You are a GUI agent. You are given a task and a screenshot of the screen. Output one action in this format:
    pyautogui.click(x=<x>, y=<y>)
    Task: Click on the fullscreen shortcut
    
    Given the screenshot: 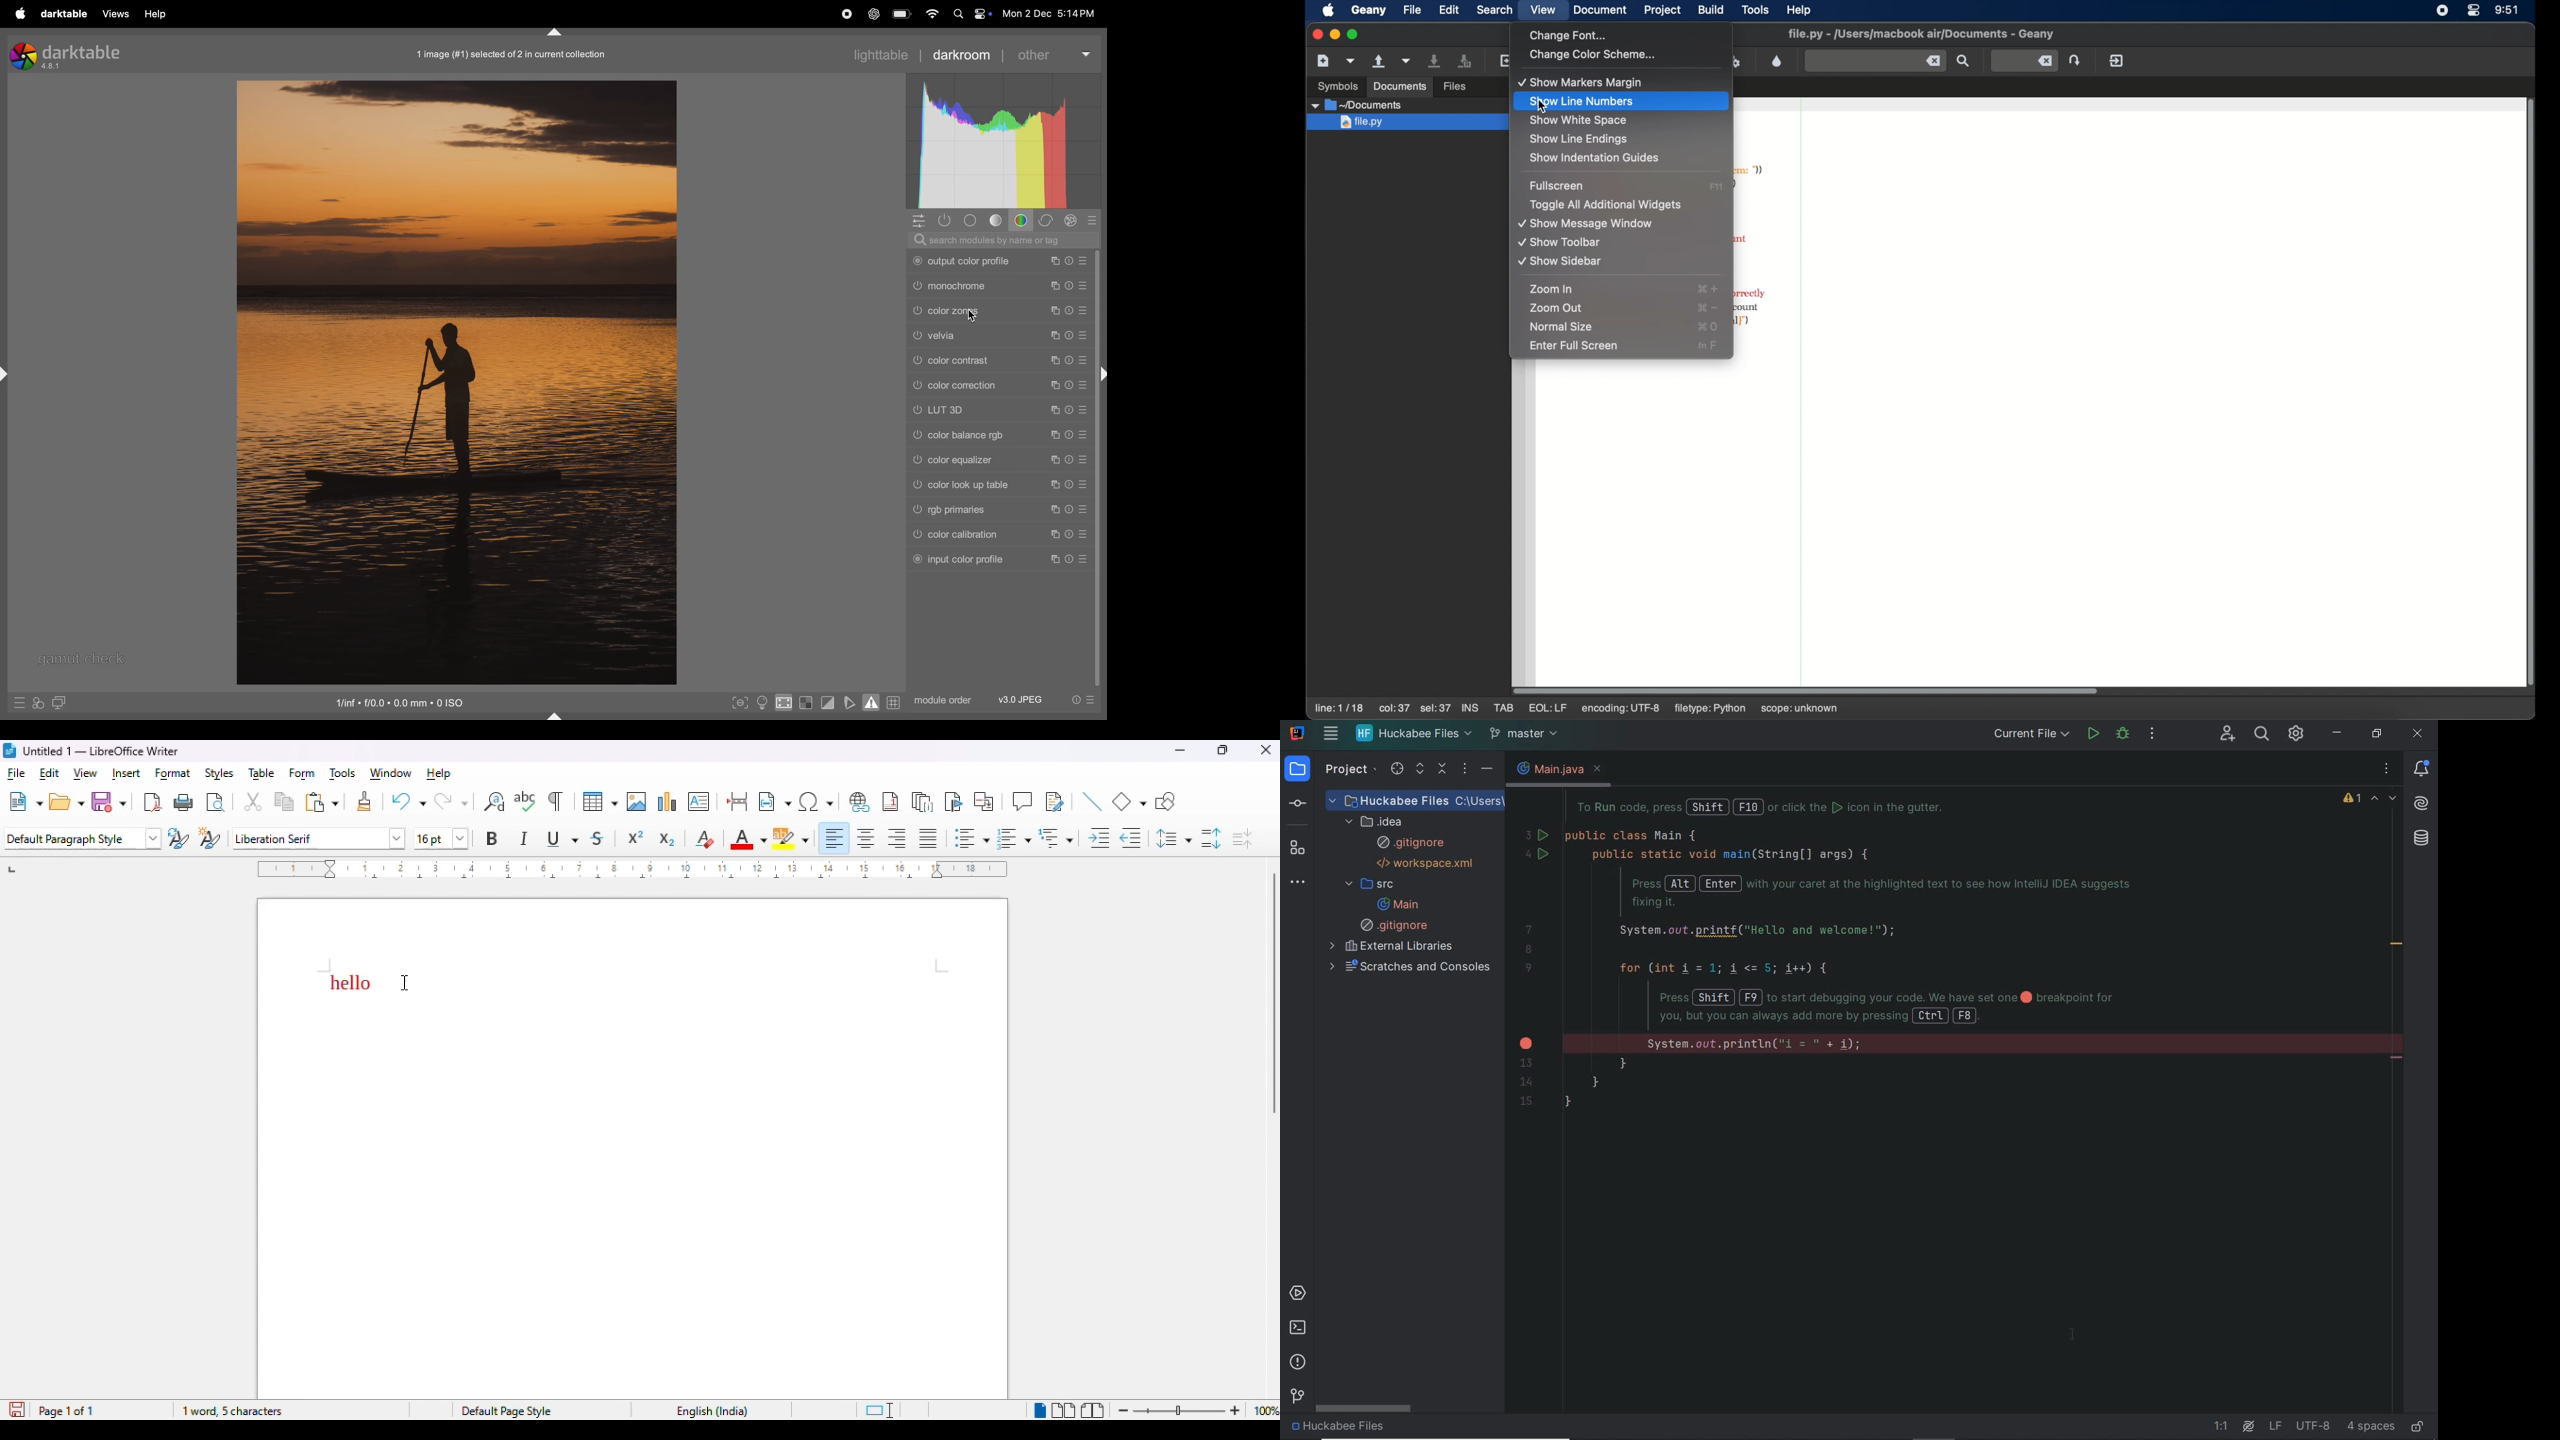 What is the action you would take?
    pyautogui.click(x=1717, y=187)
    